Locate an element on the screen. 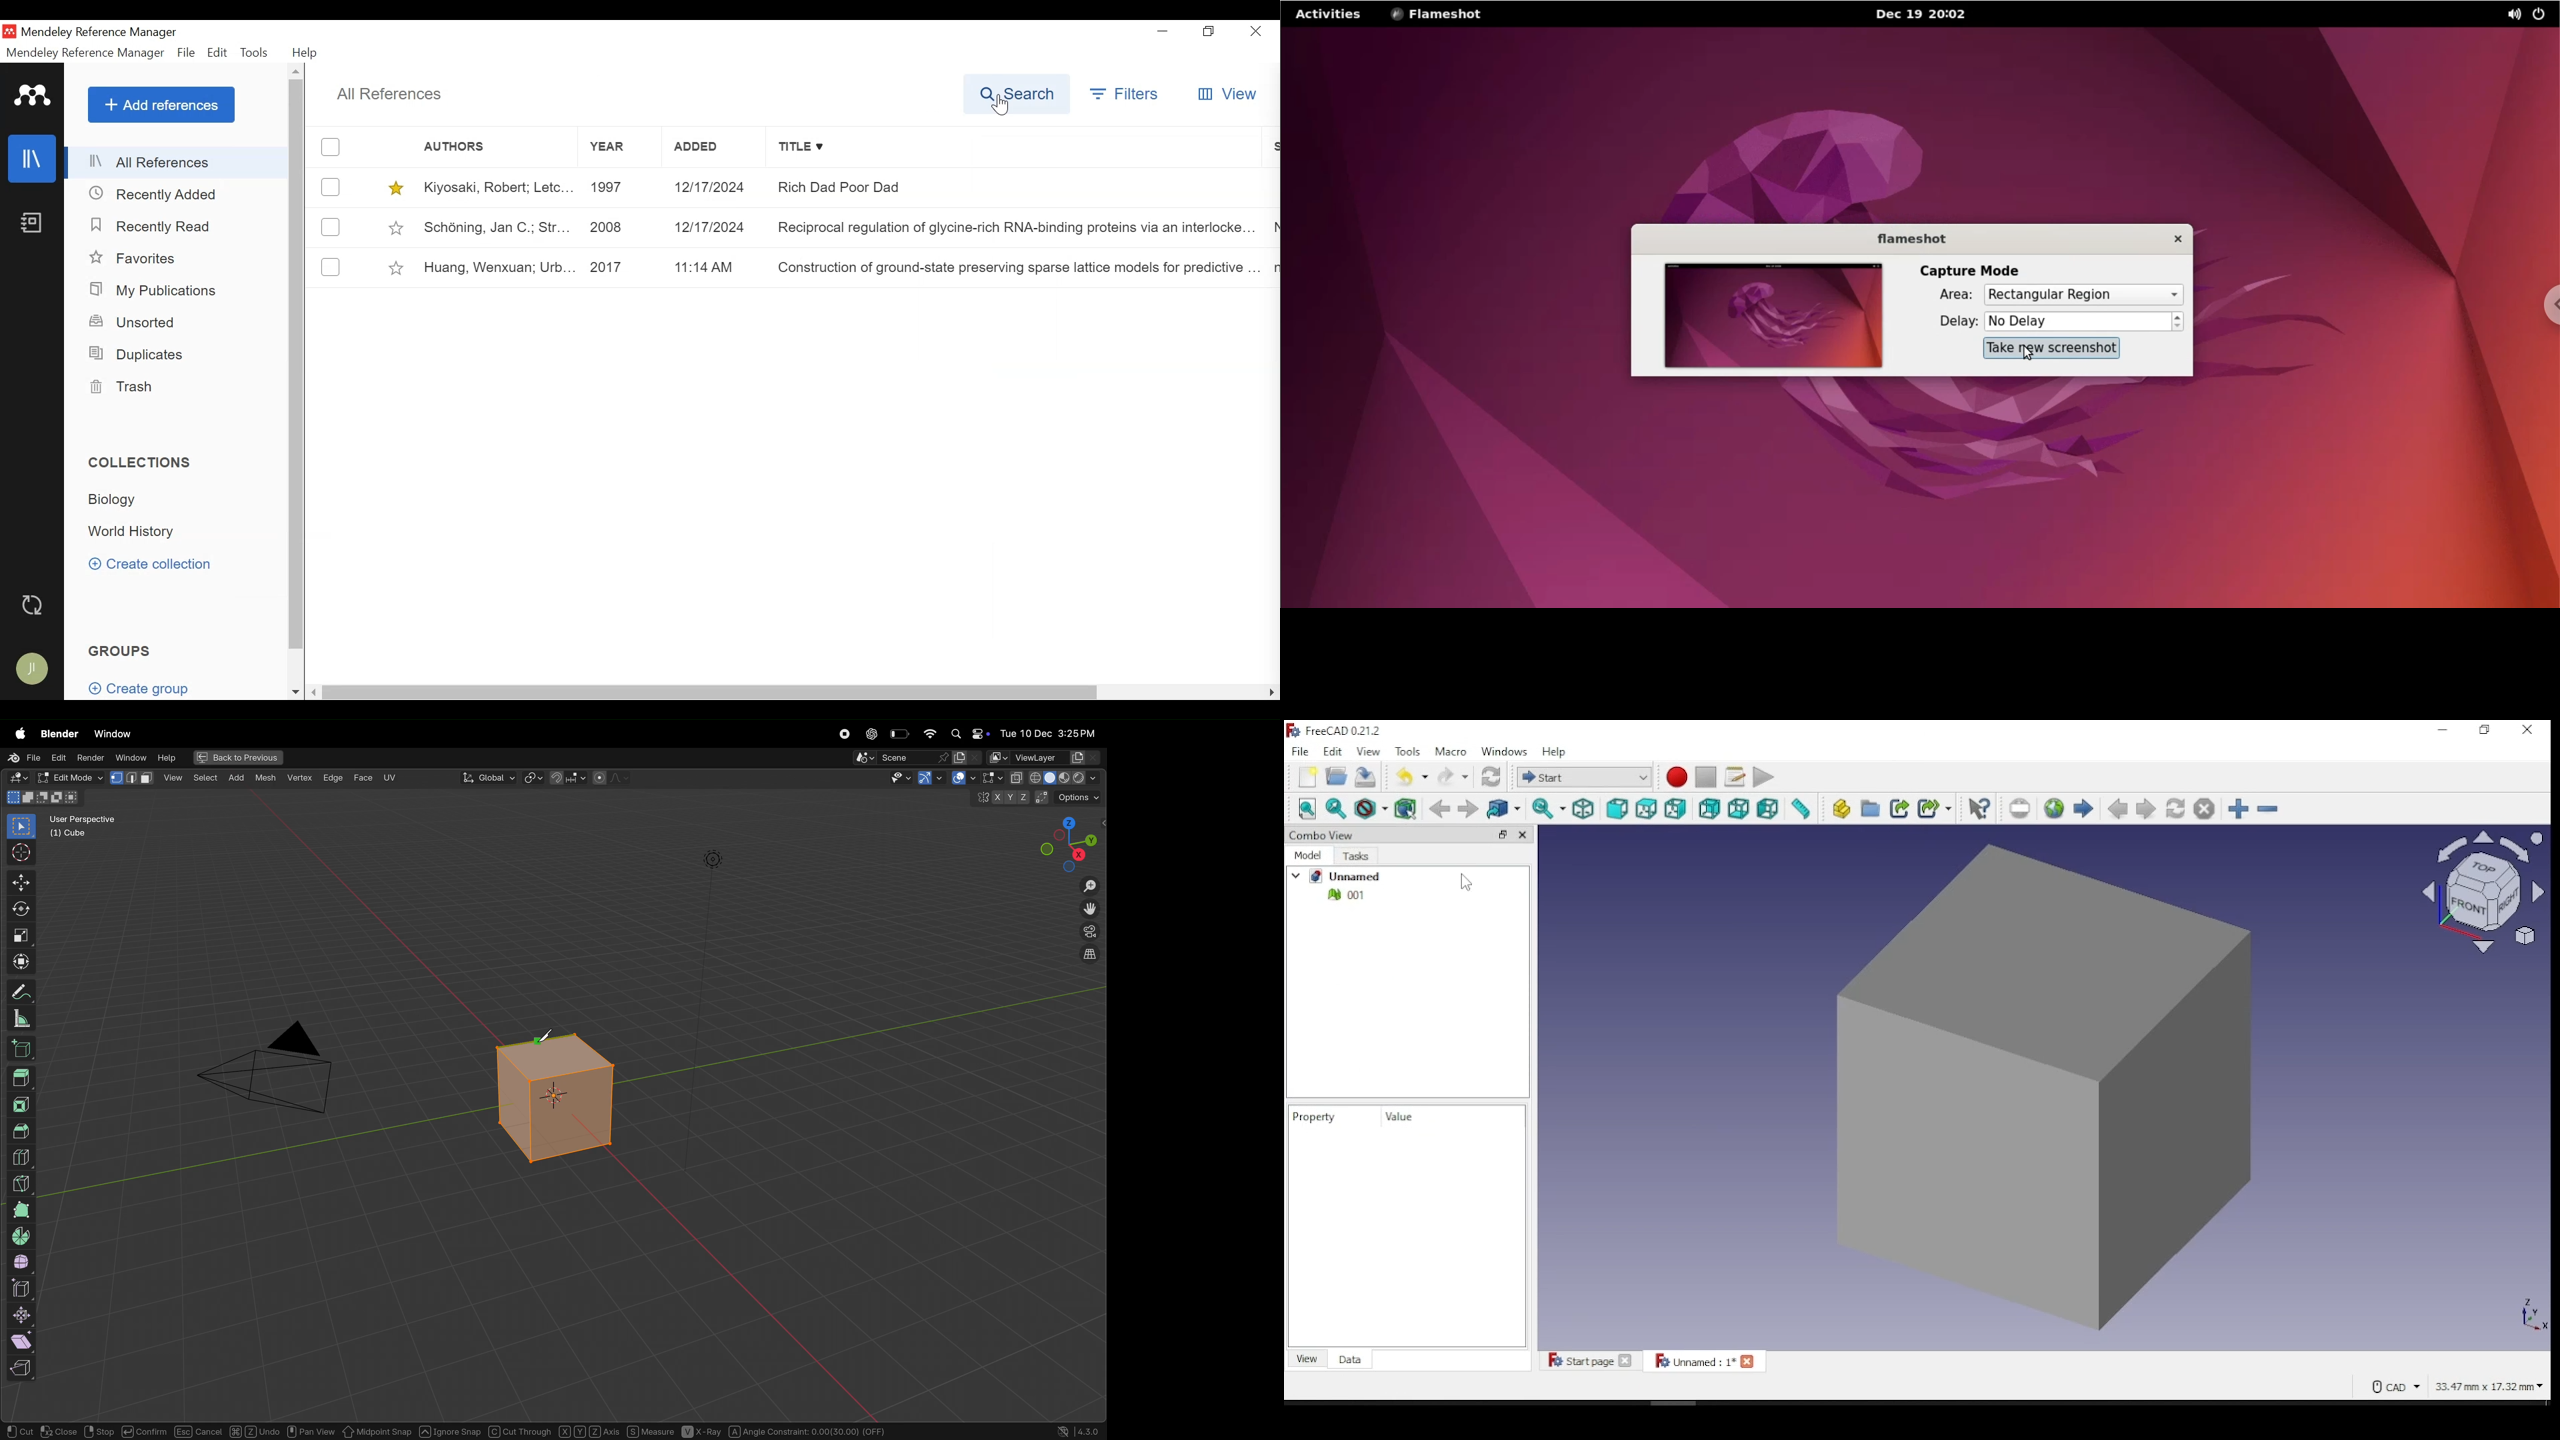 Image resolution: width=2576 pixels, height=1456 pixels. back is located at coordinates (1439, 808).